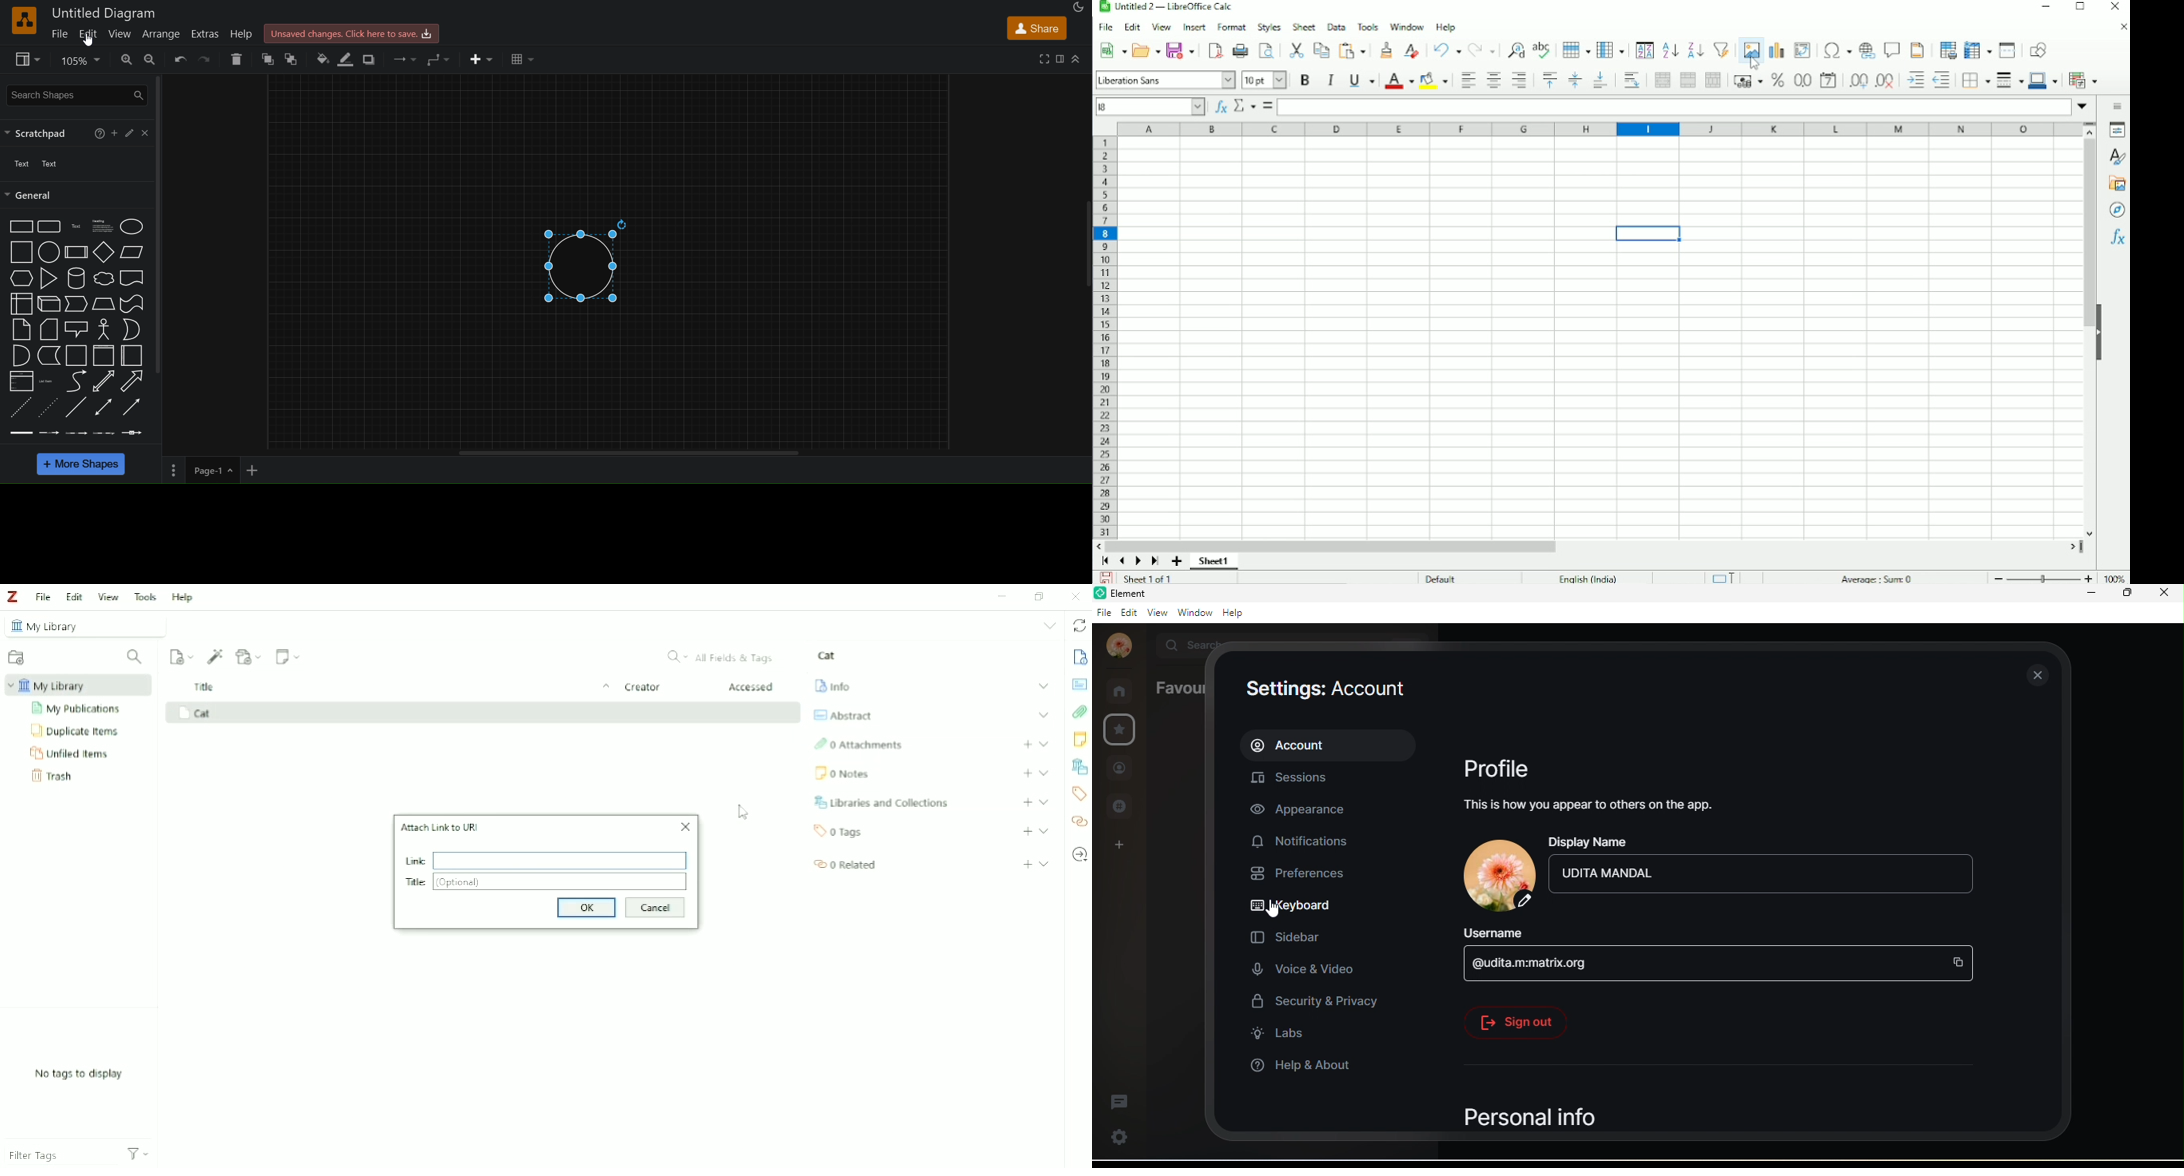  I want to click on cursor movement, so click(1275, 909).